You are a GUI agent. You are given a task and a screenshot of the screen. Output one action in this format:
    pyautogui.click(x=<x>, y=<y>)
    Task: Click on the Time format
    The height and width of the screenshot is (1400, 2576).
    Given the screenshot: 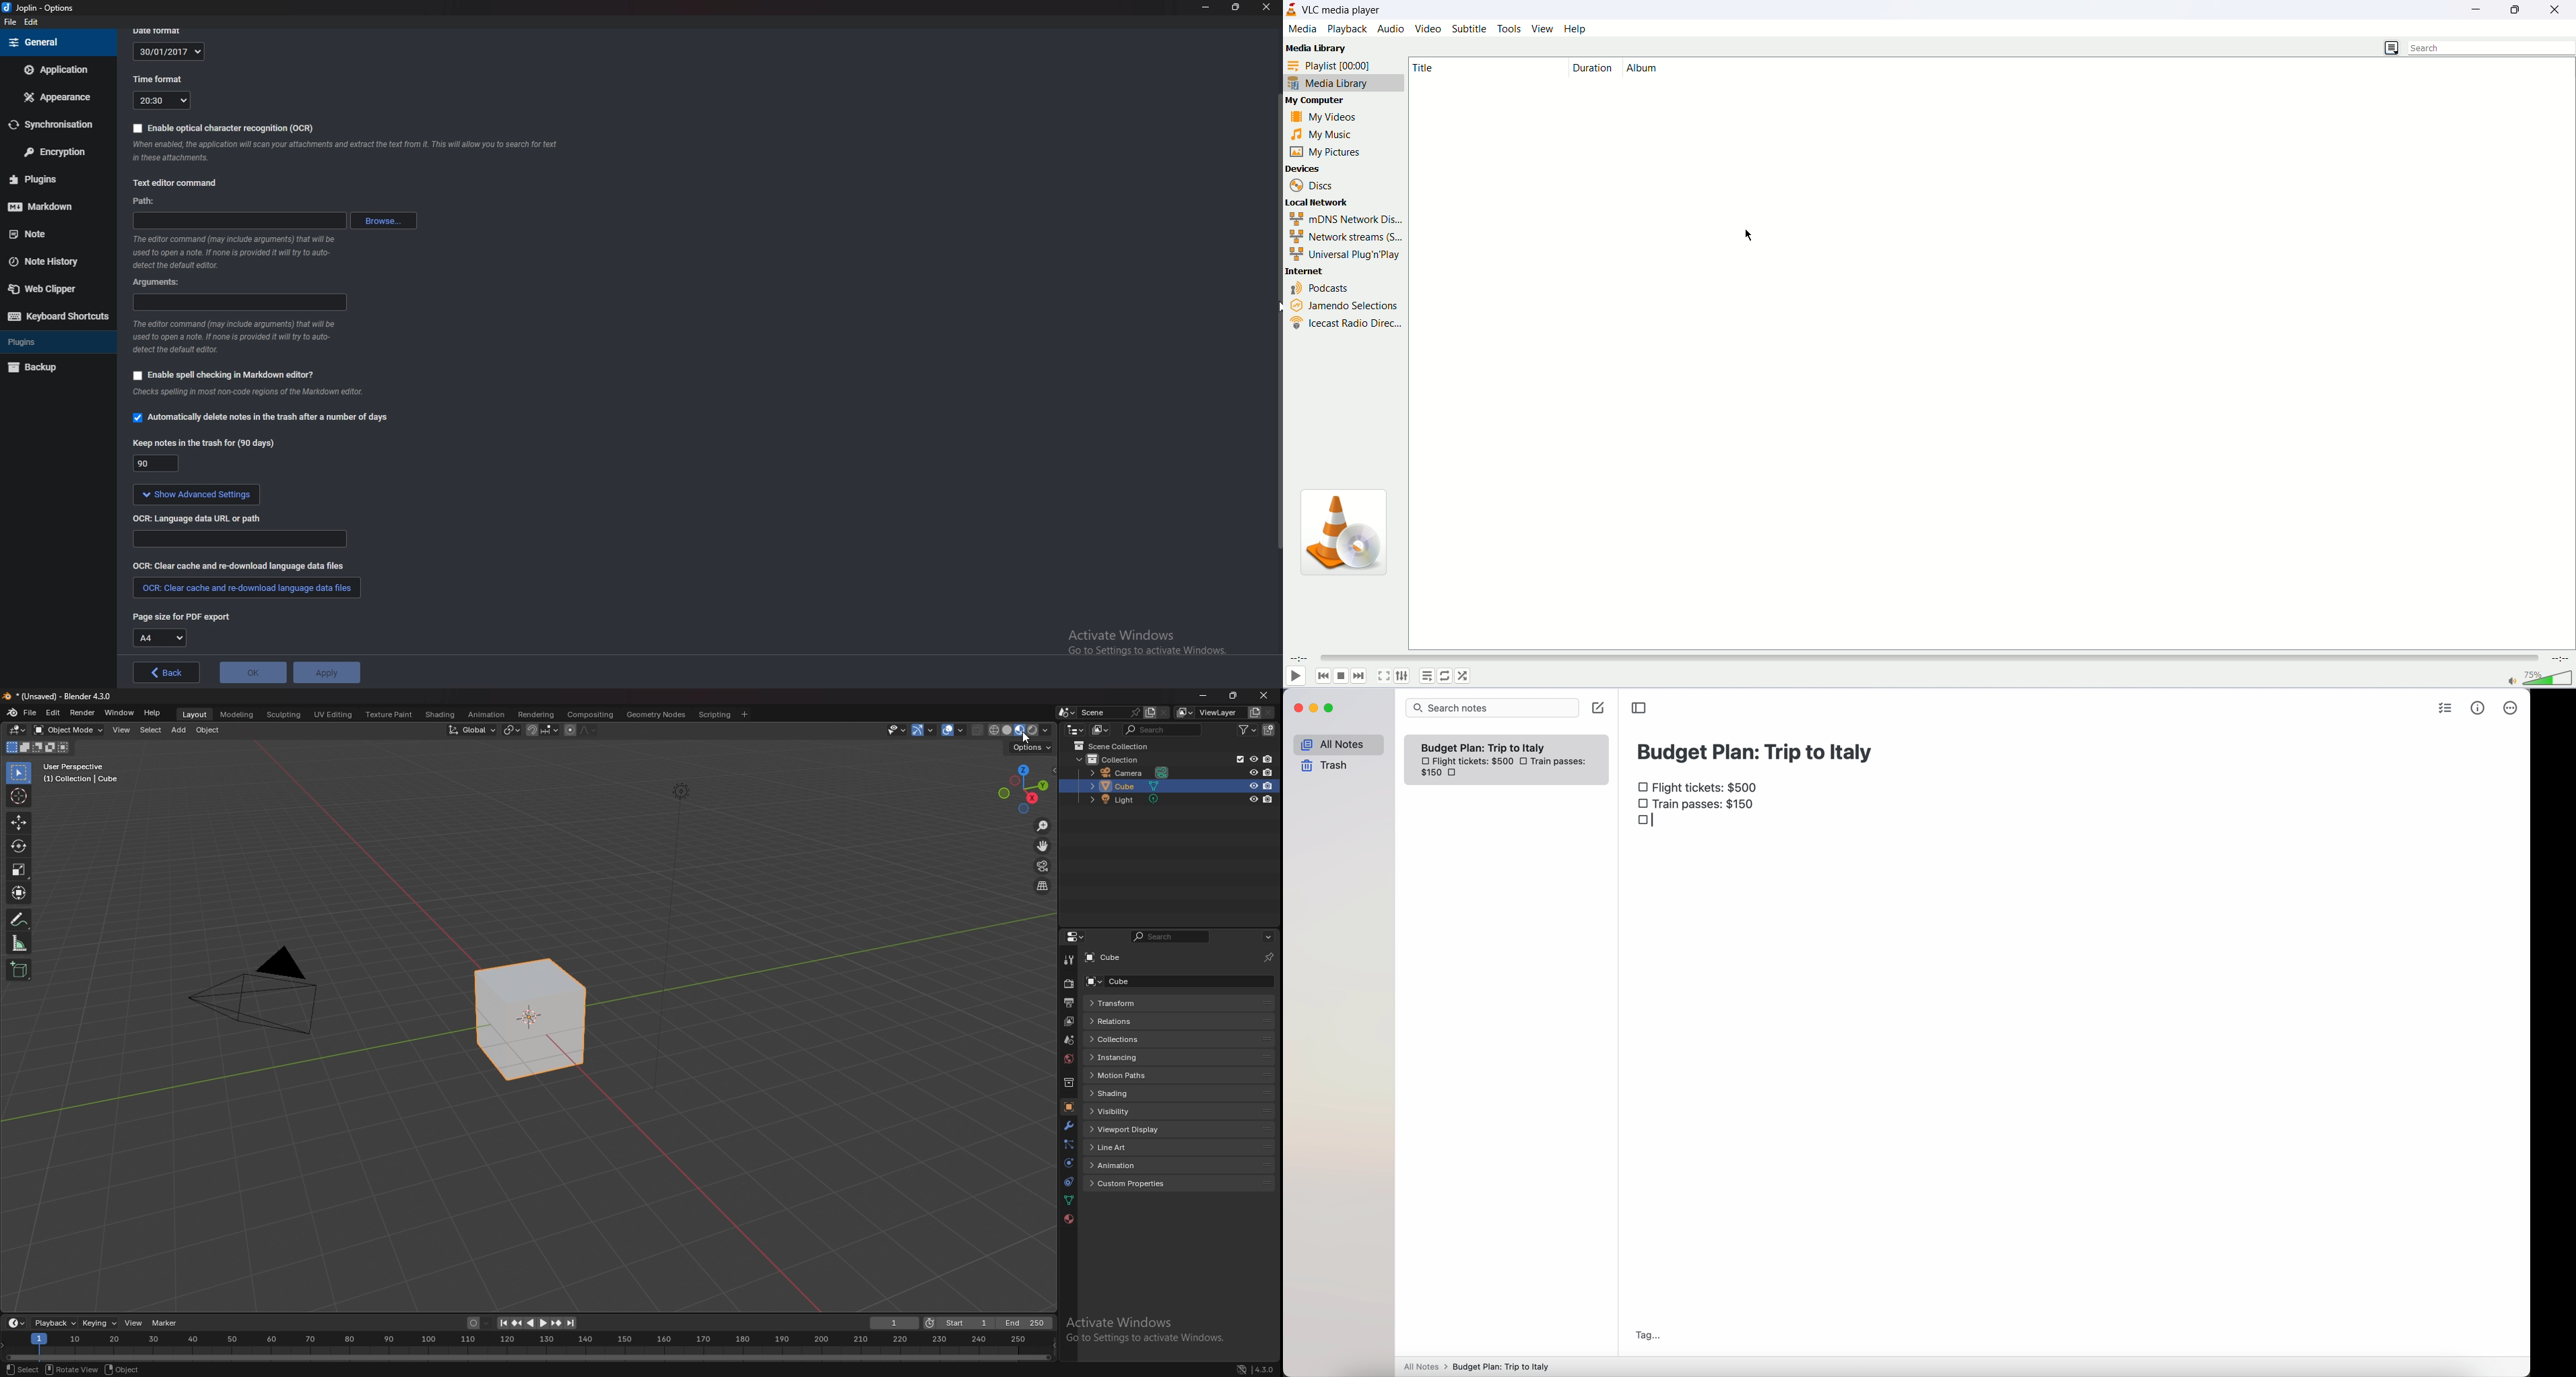 What is the action you would take?
    pyautogui.click(x=159, y=78)
    